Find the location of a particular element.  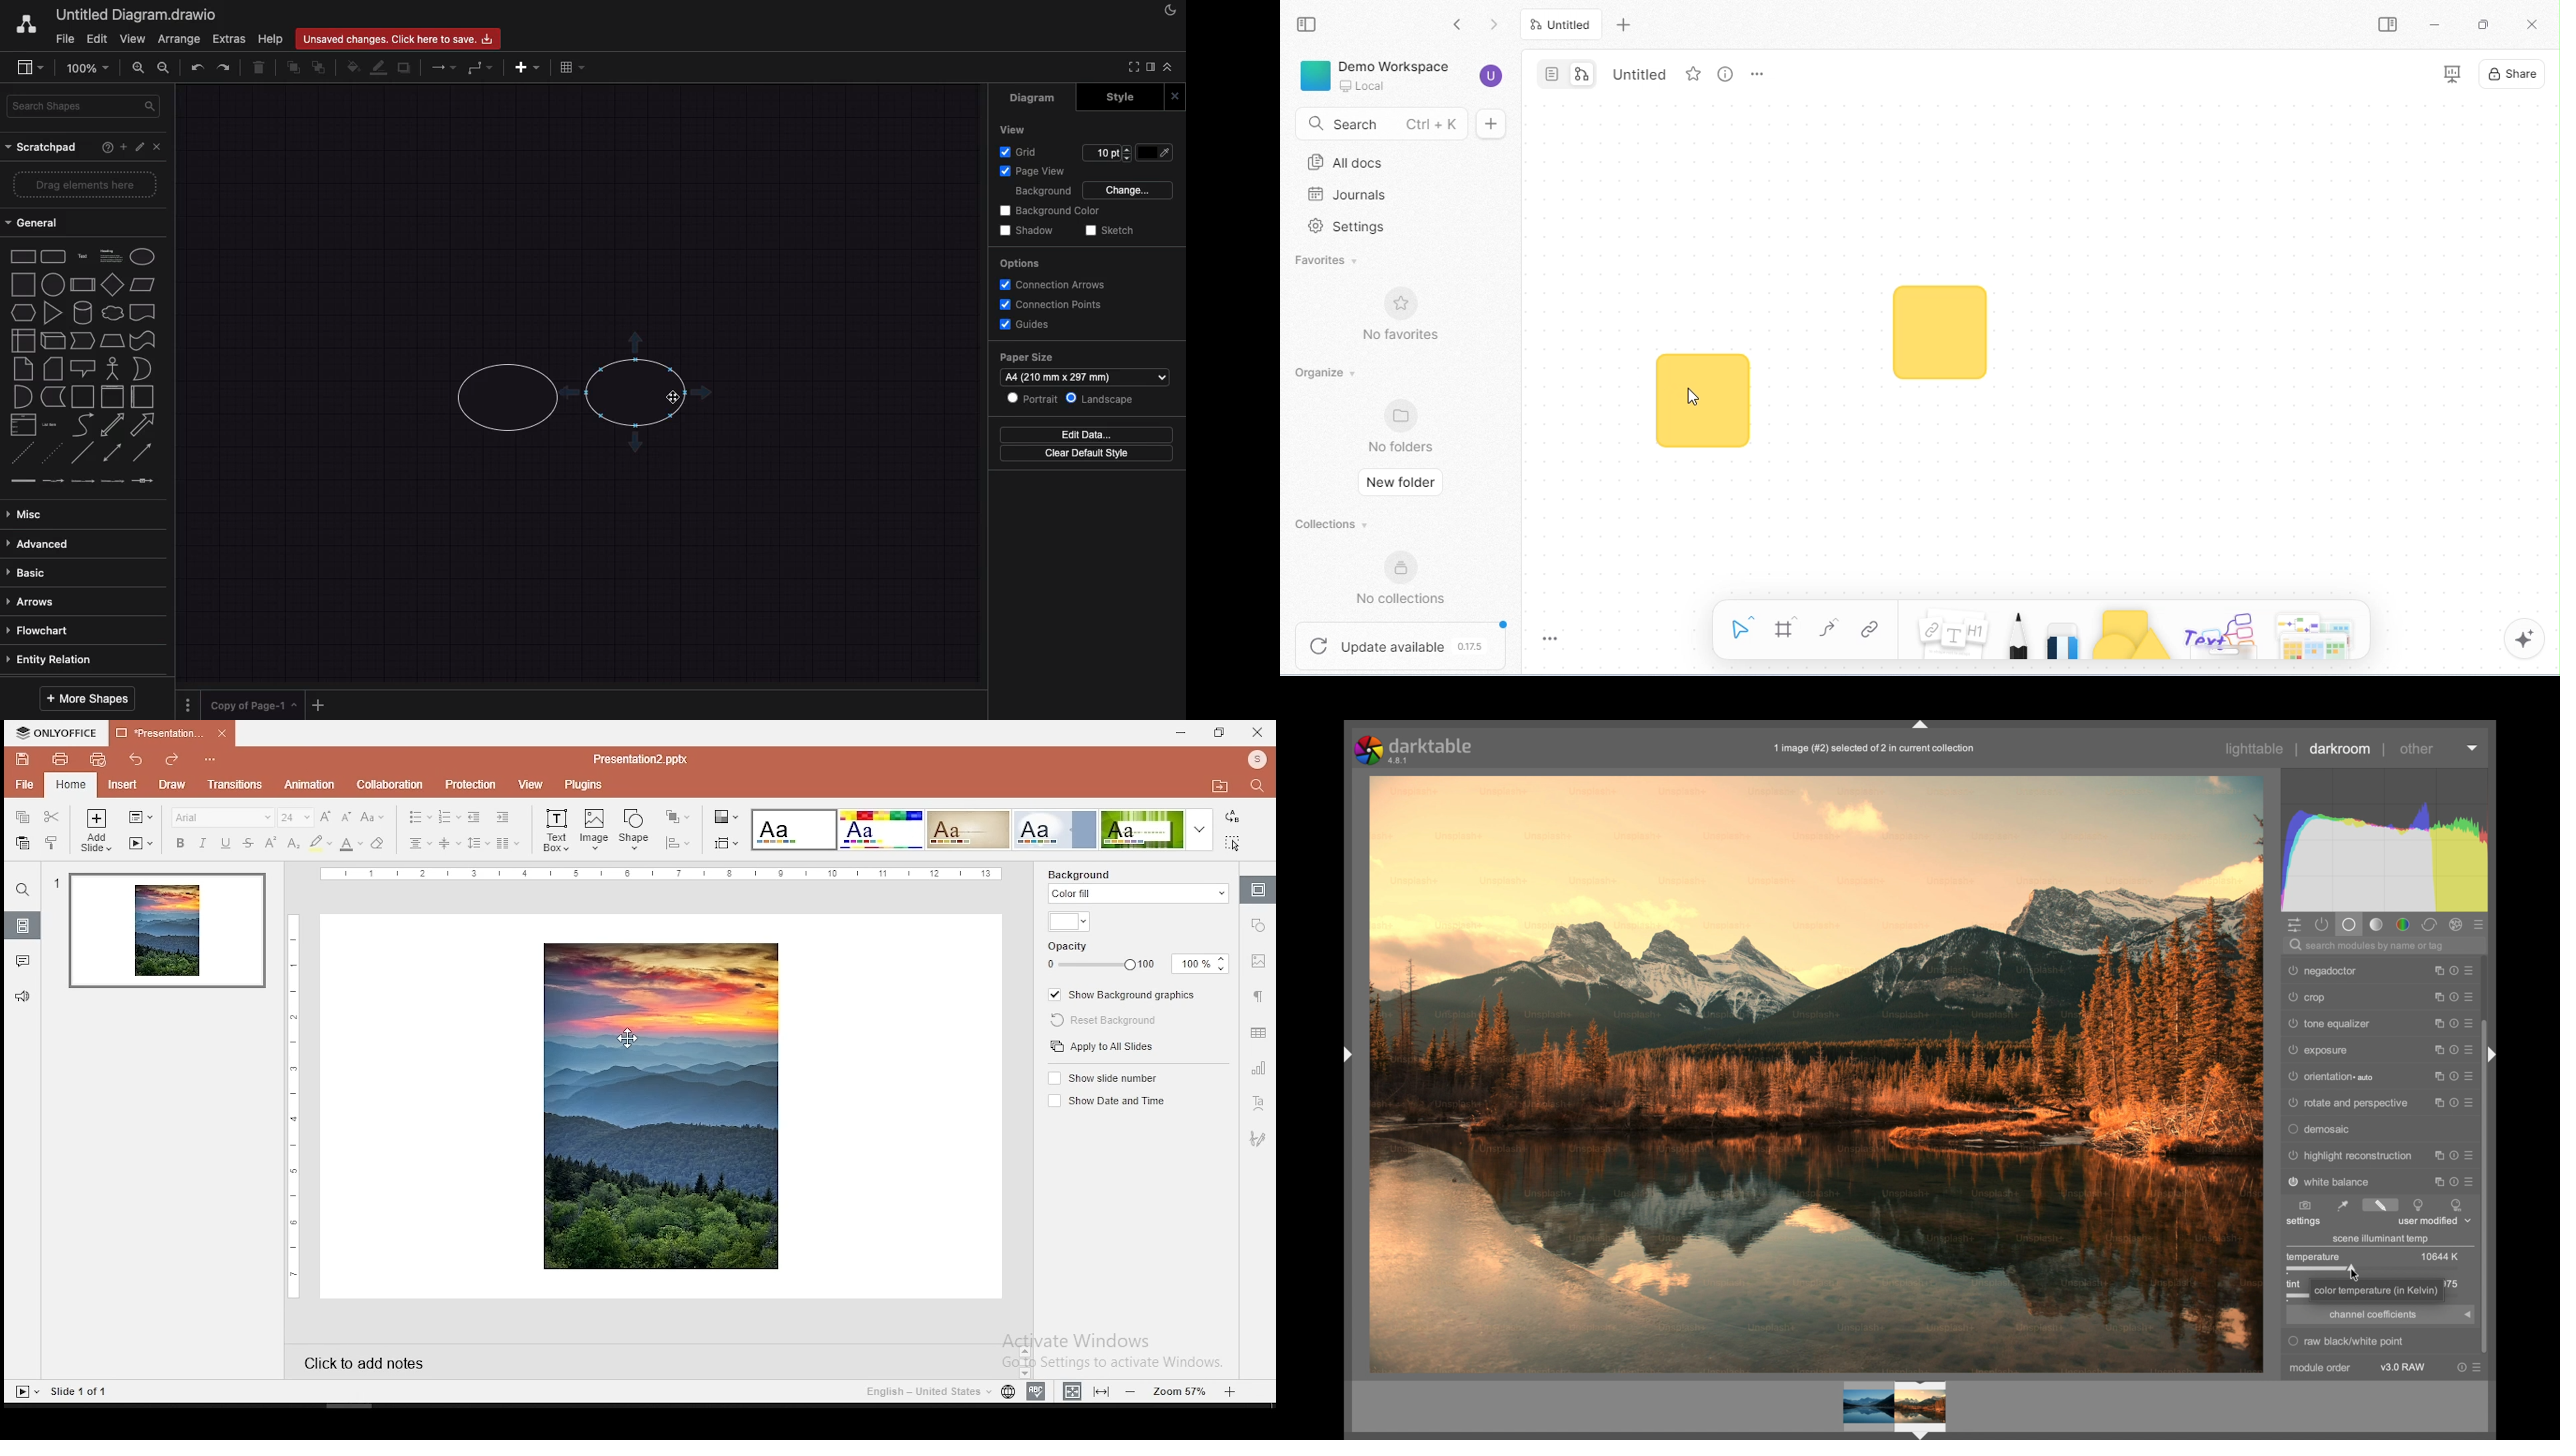

corrector is located at coordinates (2429, 924).